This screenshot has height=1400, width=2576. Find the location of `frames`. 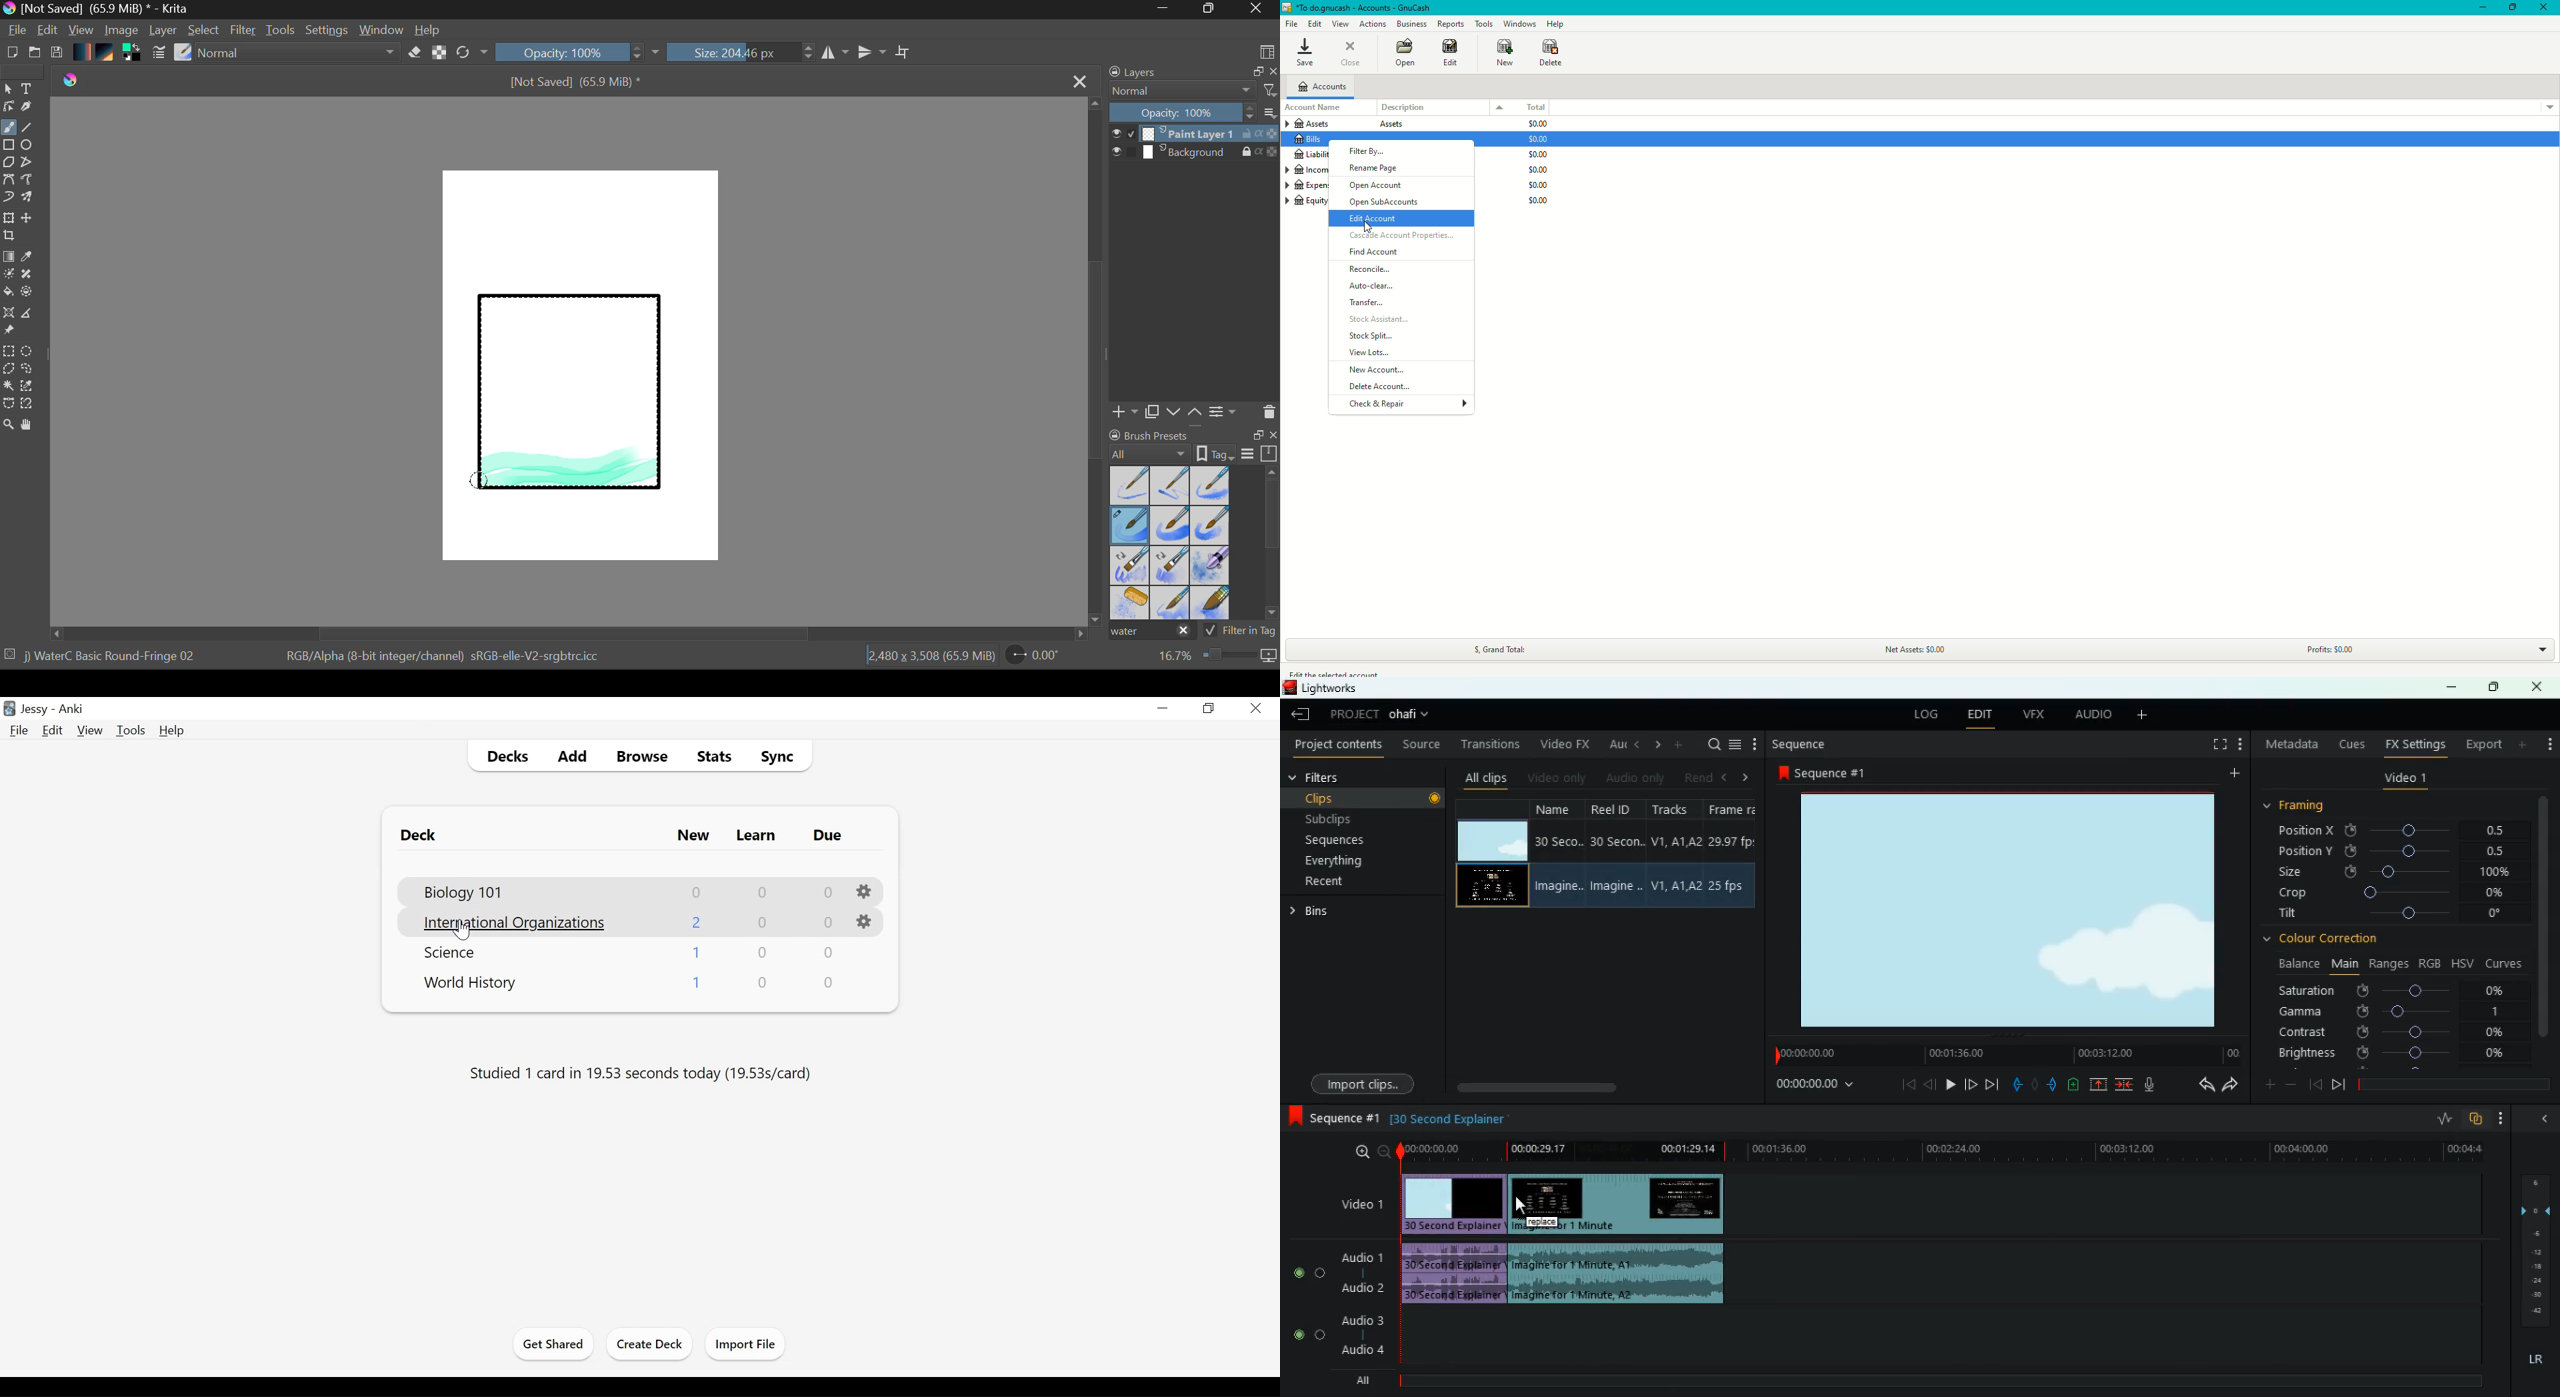

frames is located at coordinates (2533, 1251).